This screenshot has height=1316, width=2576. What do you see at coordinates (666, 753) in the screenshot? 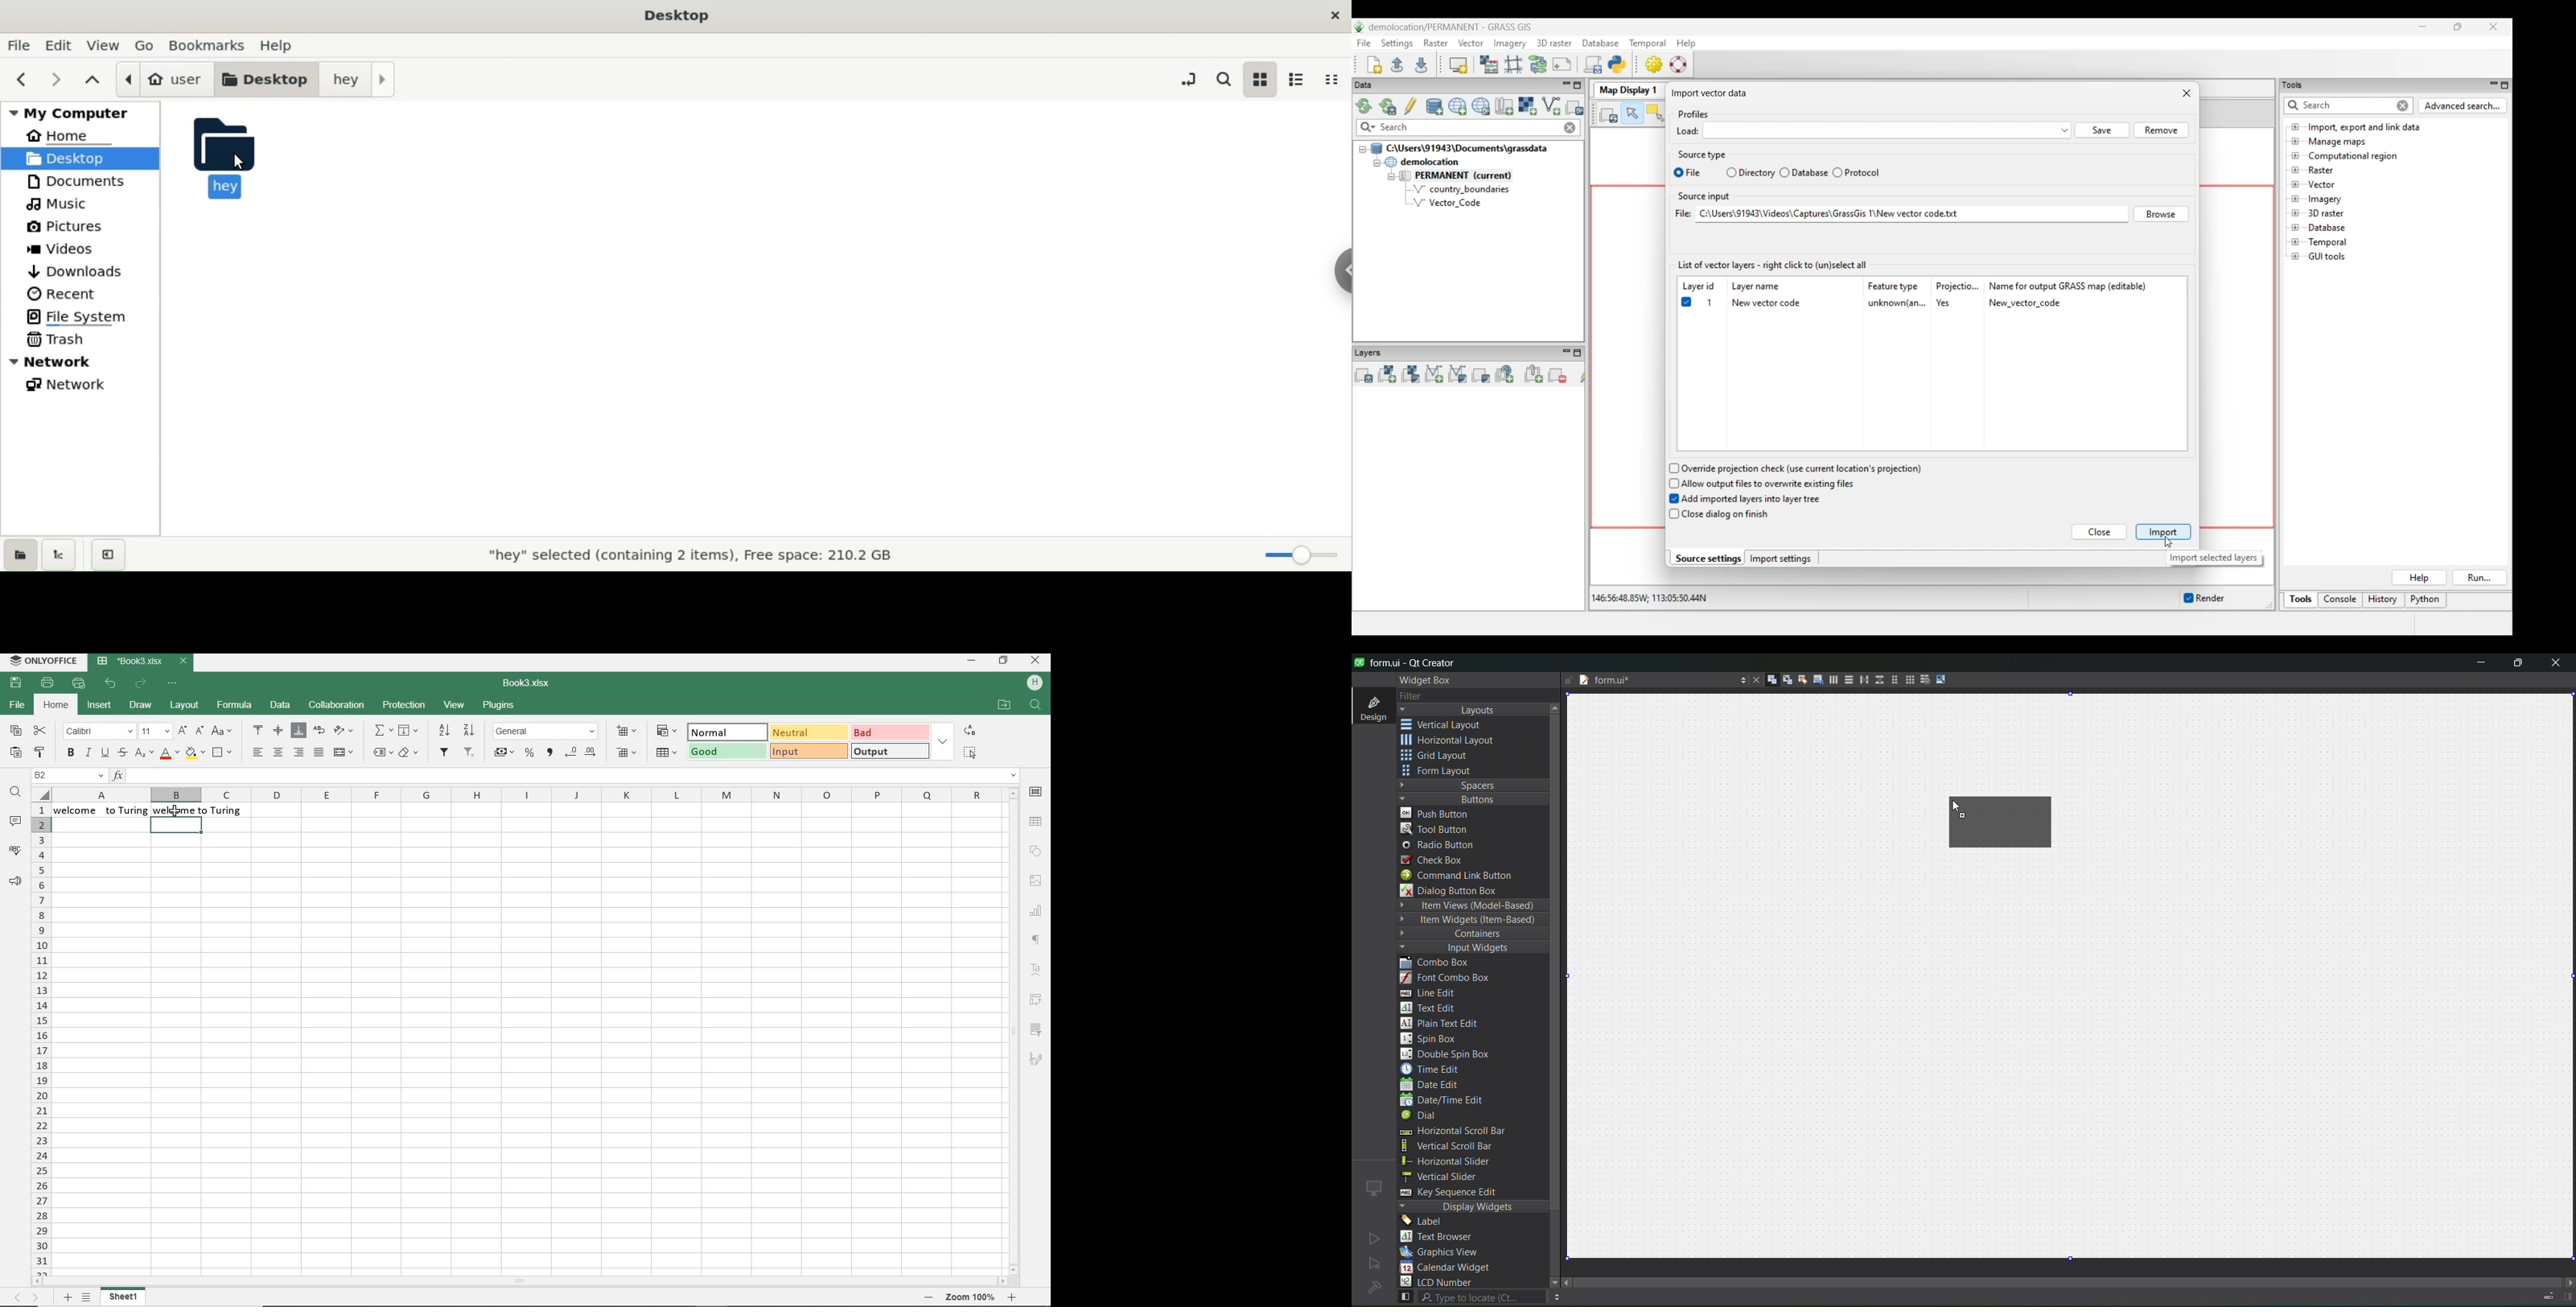
I see `format as table template` at bounding box center [666, 753].